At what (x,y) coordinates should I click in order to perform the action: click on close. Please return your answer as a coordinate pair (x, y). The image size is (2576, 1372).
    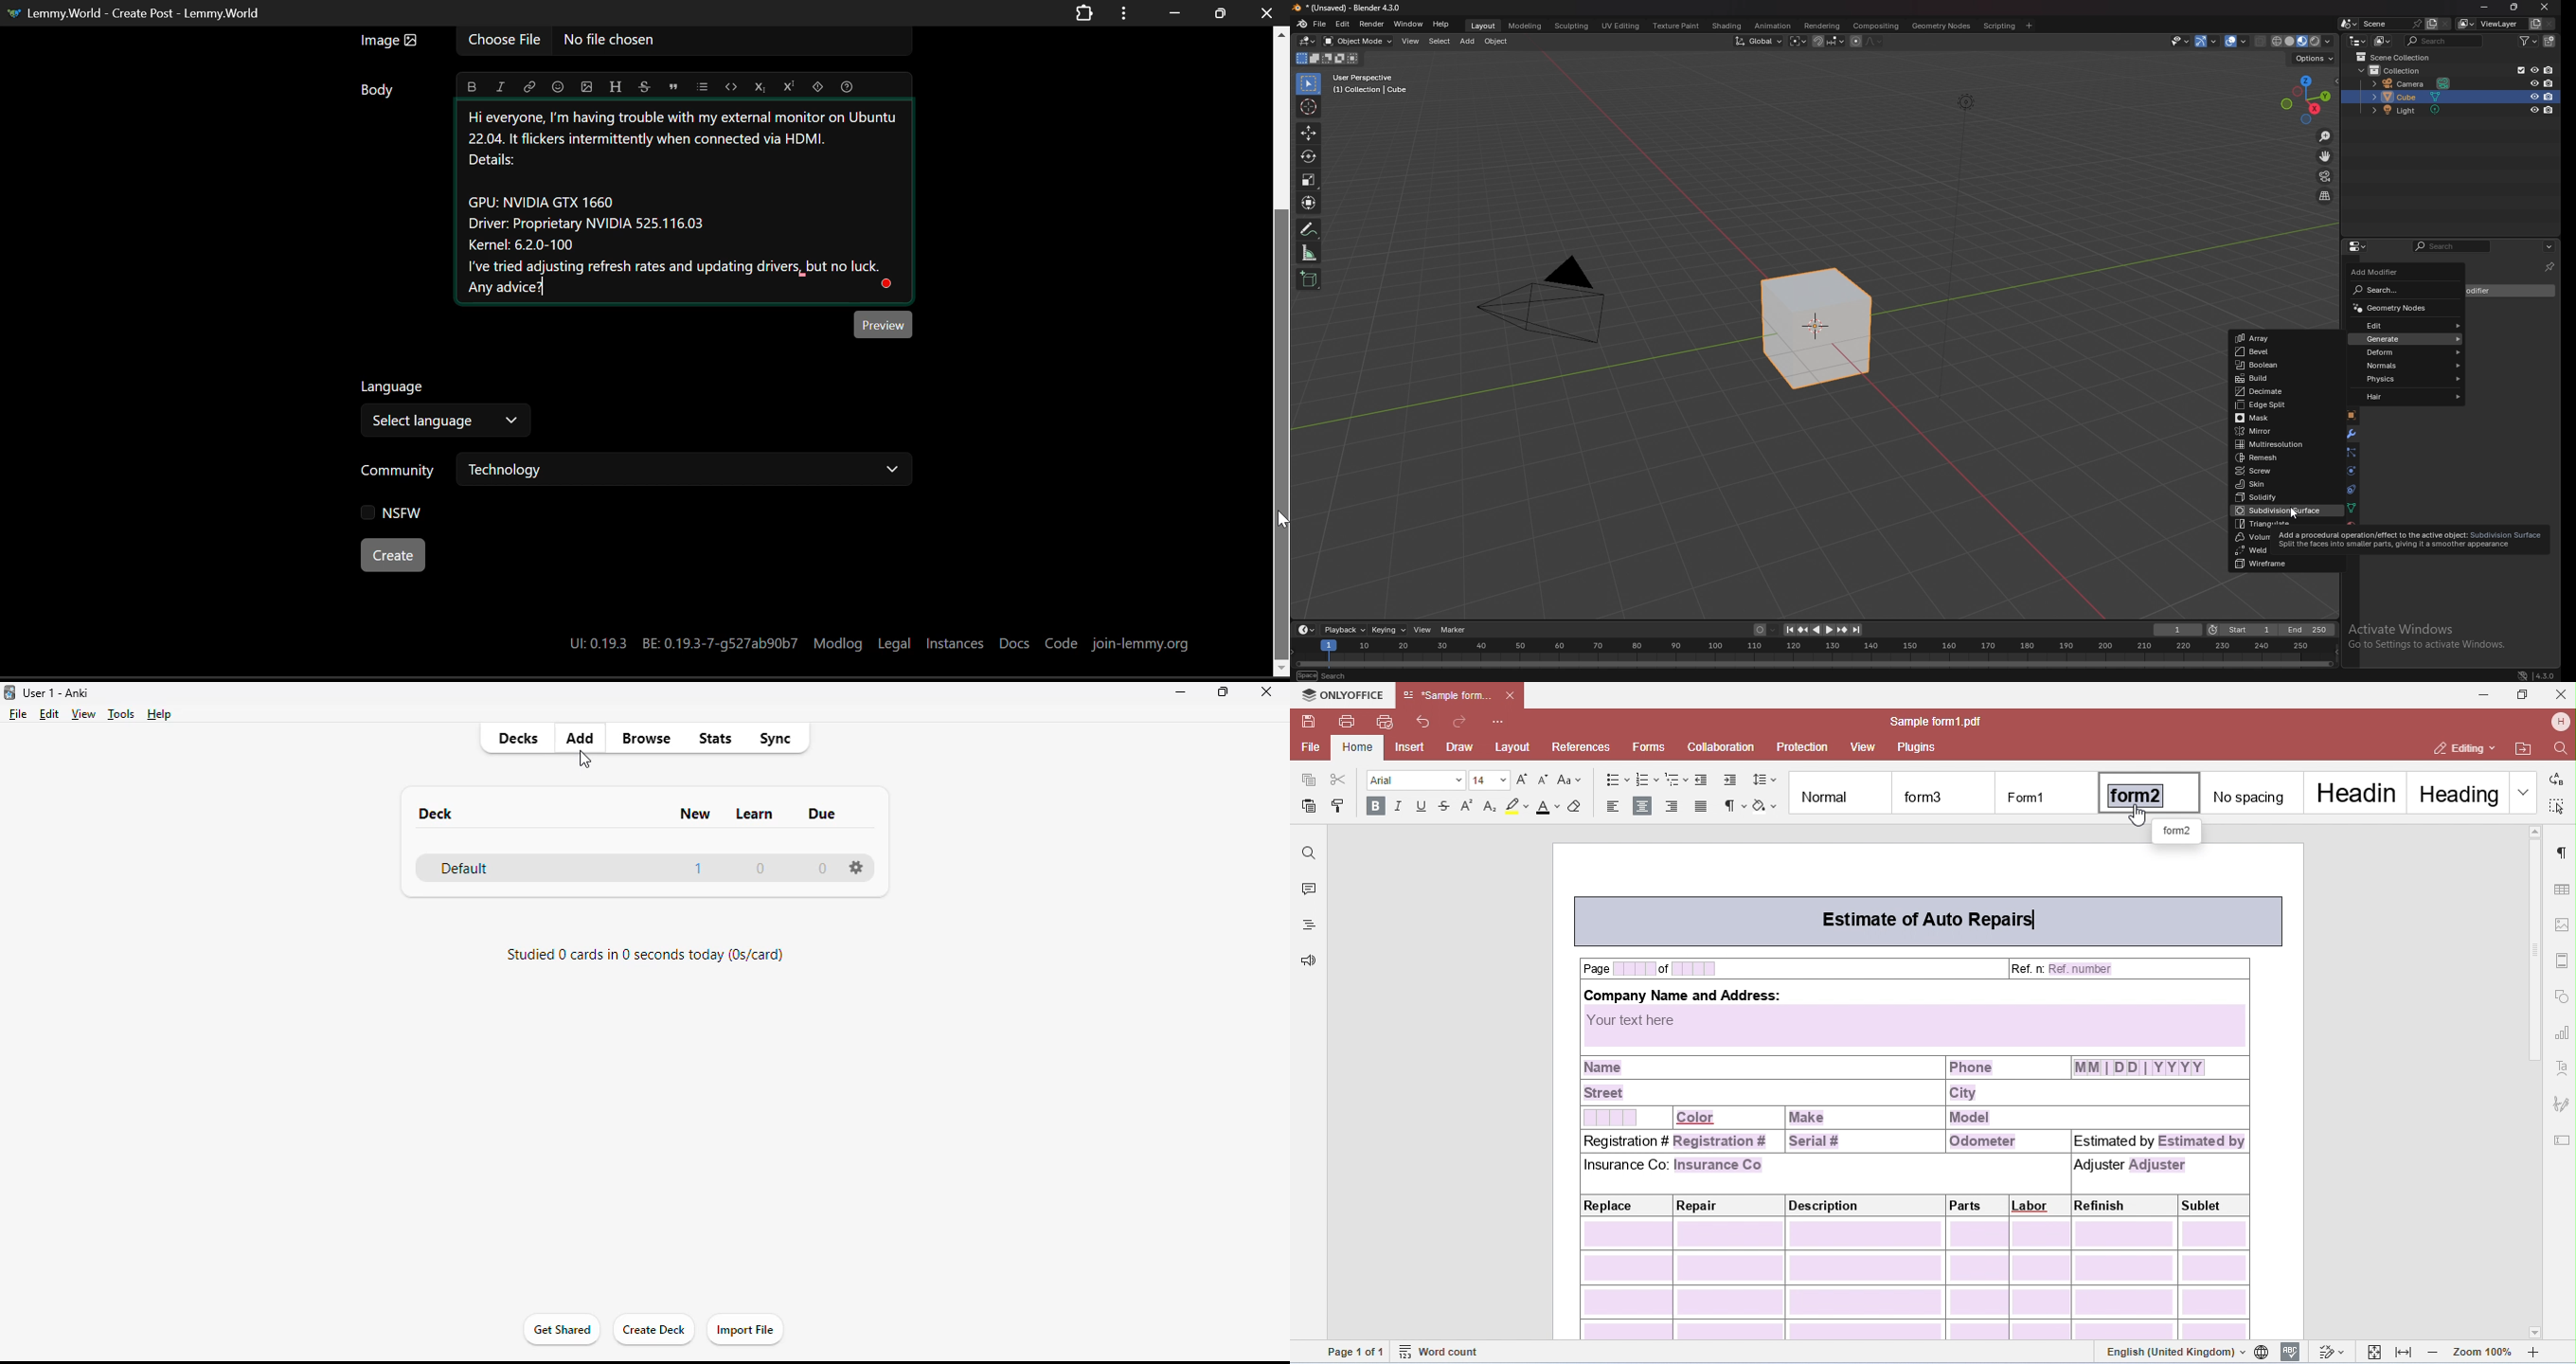
    Looking at the image, I should click on (1266, 691).